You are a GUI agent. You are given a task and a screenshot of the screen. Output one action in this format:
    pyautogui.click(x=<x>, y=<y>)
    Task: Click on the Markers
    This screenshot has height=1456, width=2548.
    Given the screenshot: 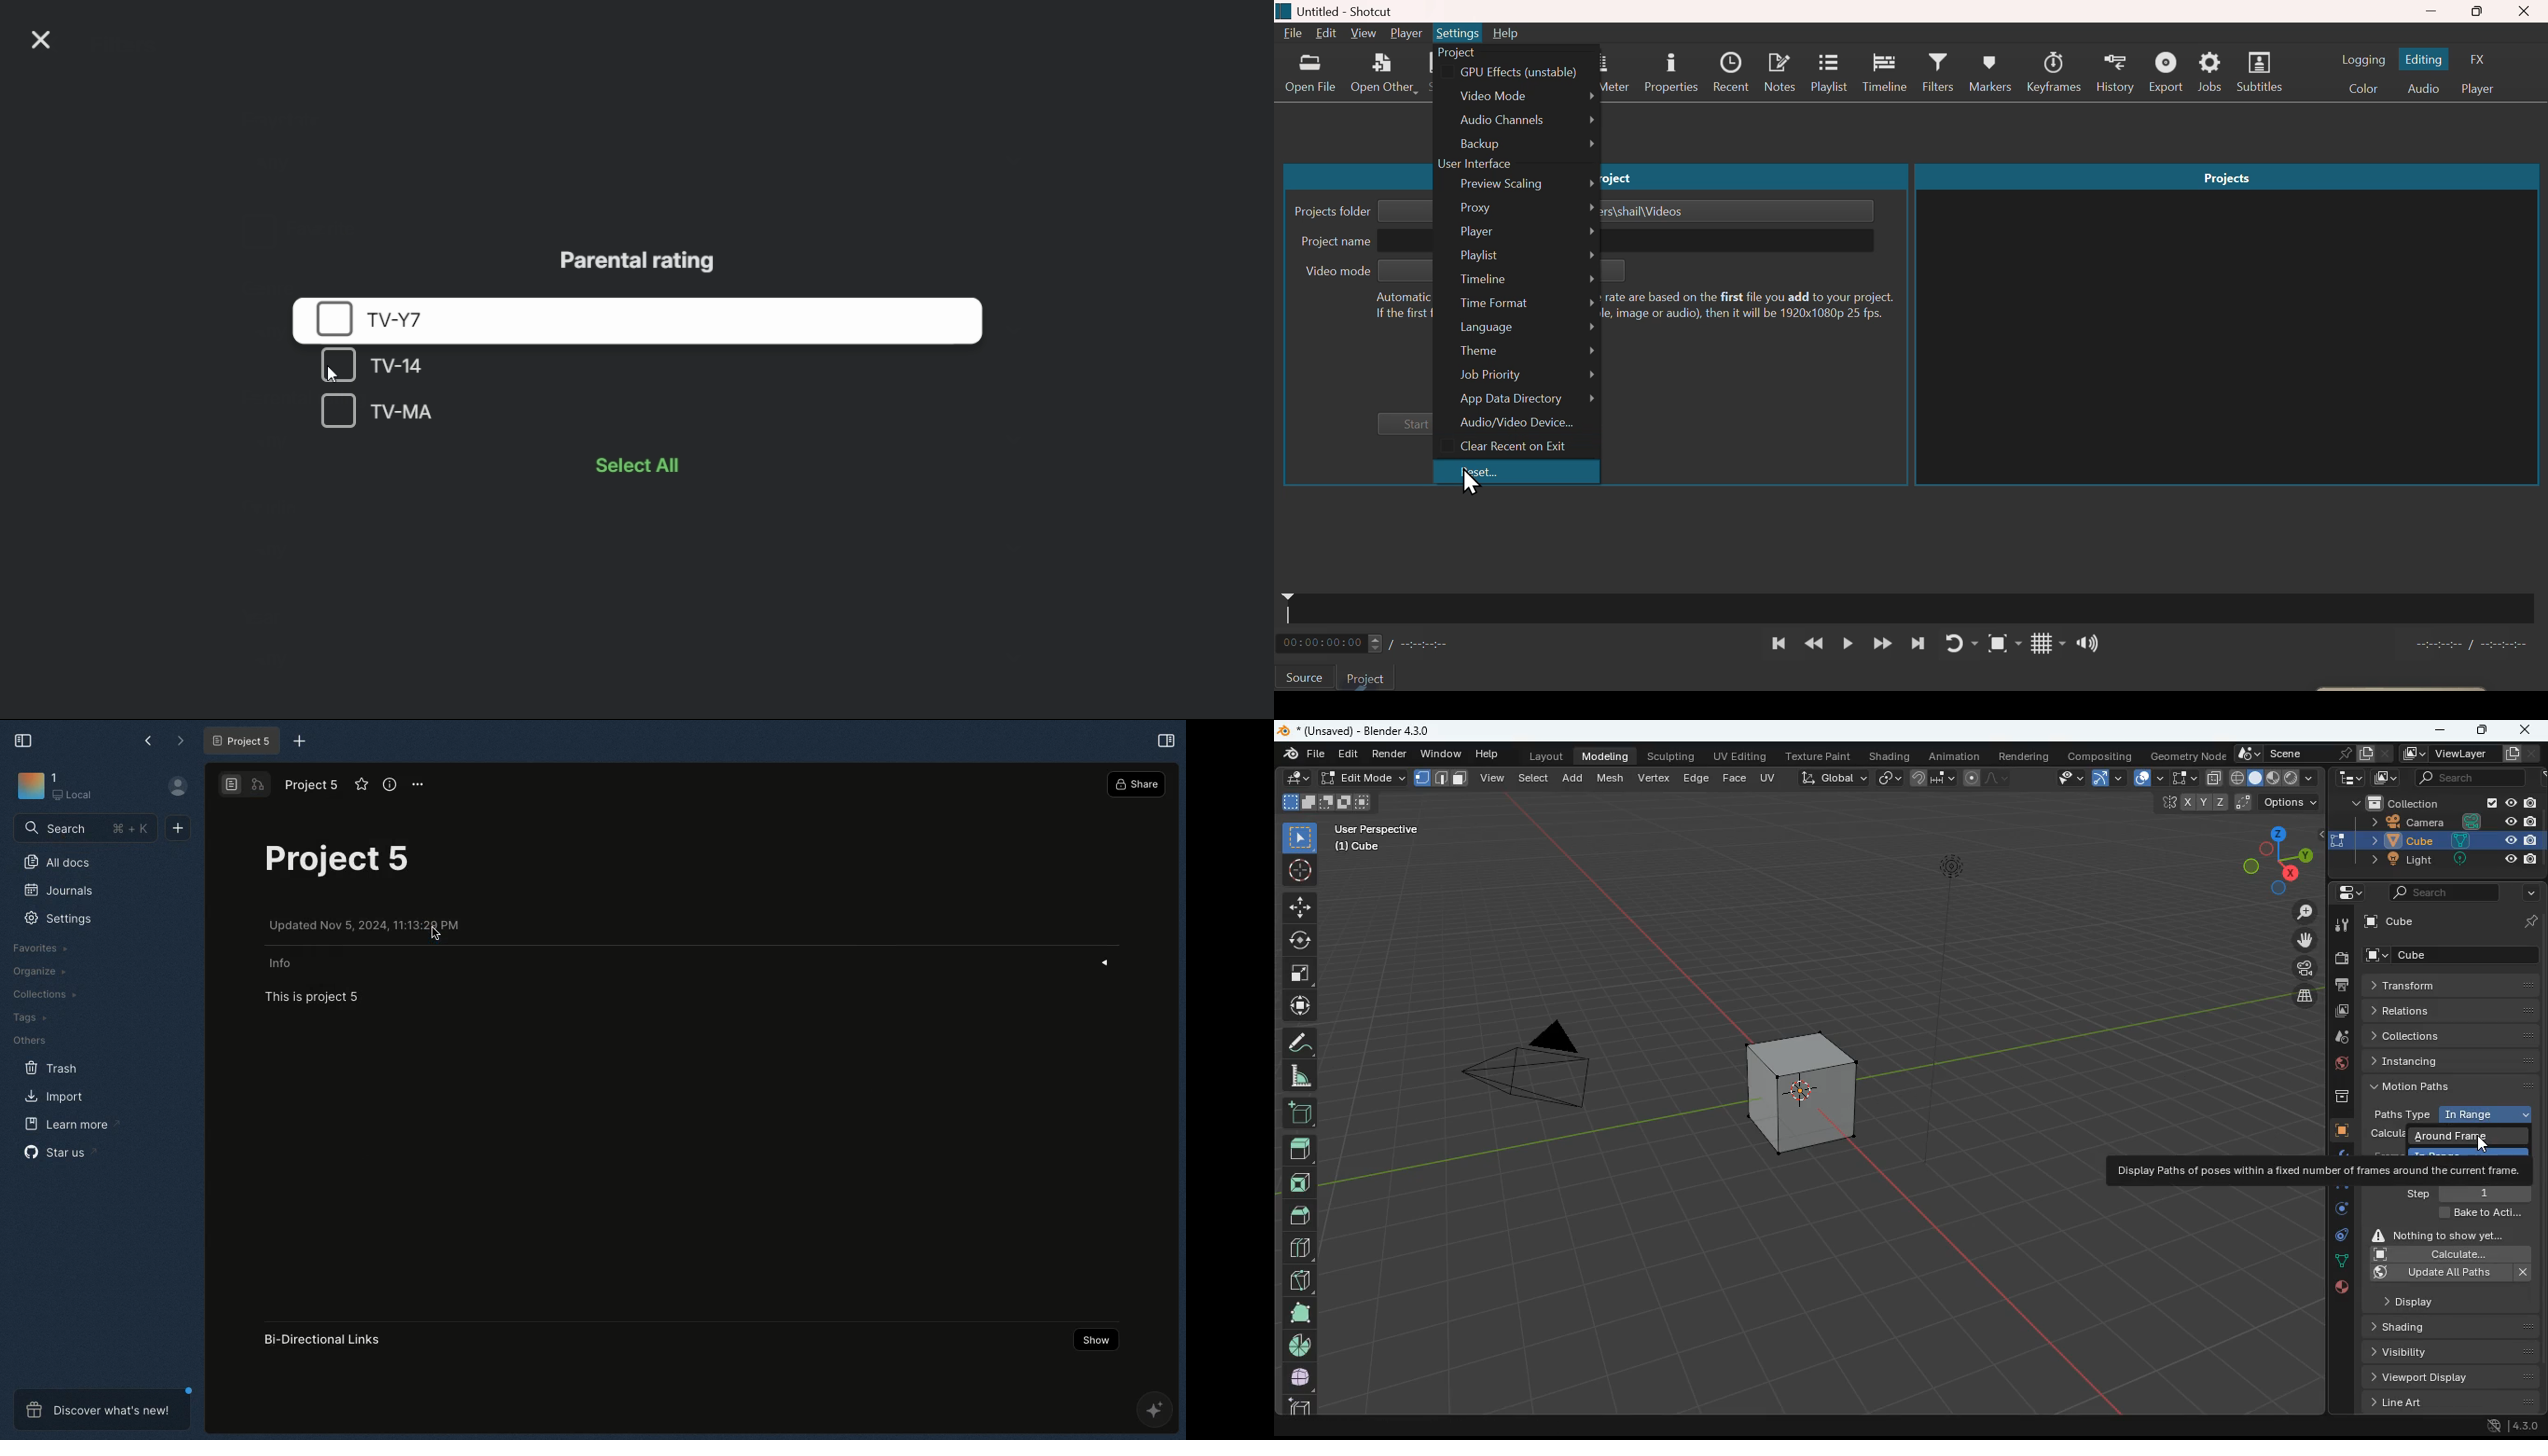 What is the action you would take?
    pyautogui.click(x=1993, y=72)
    